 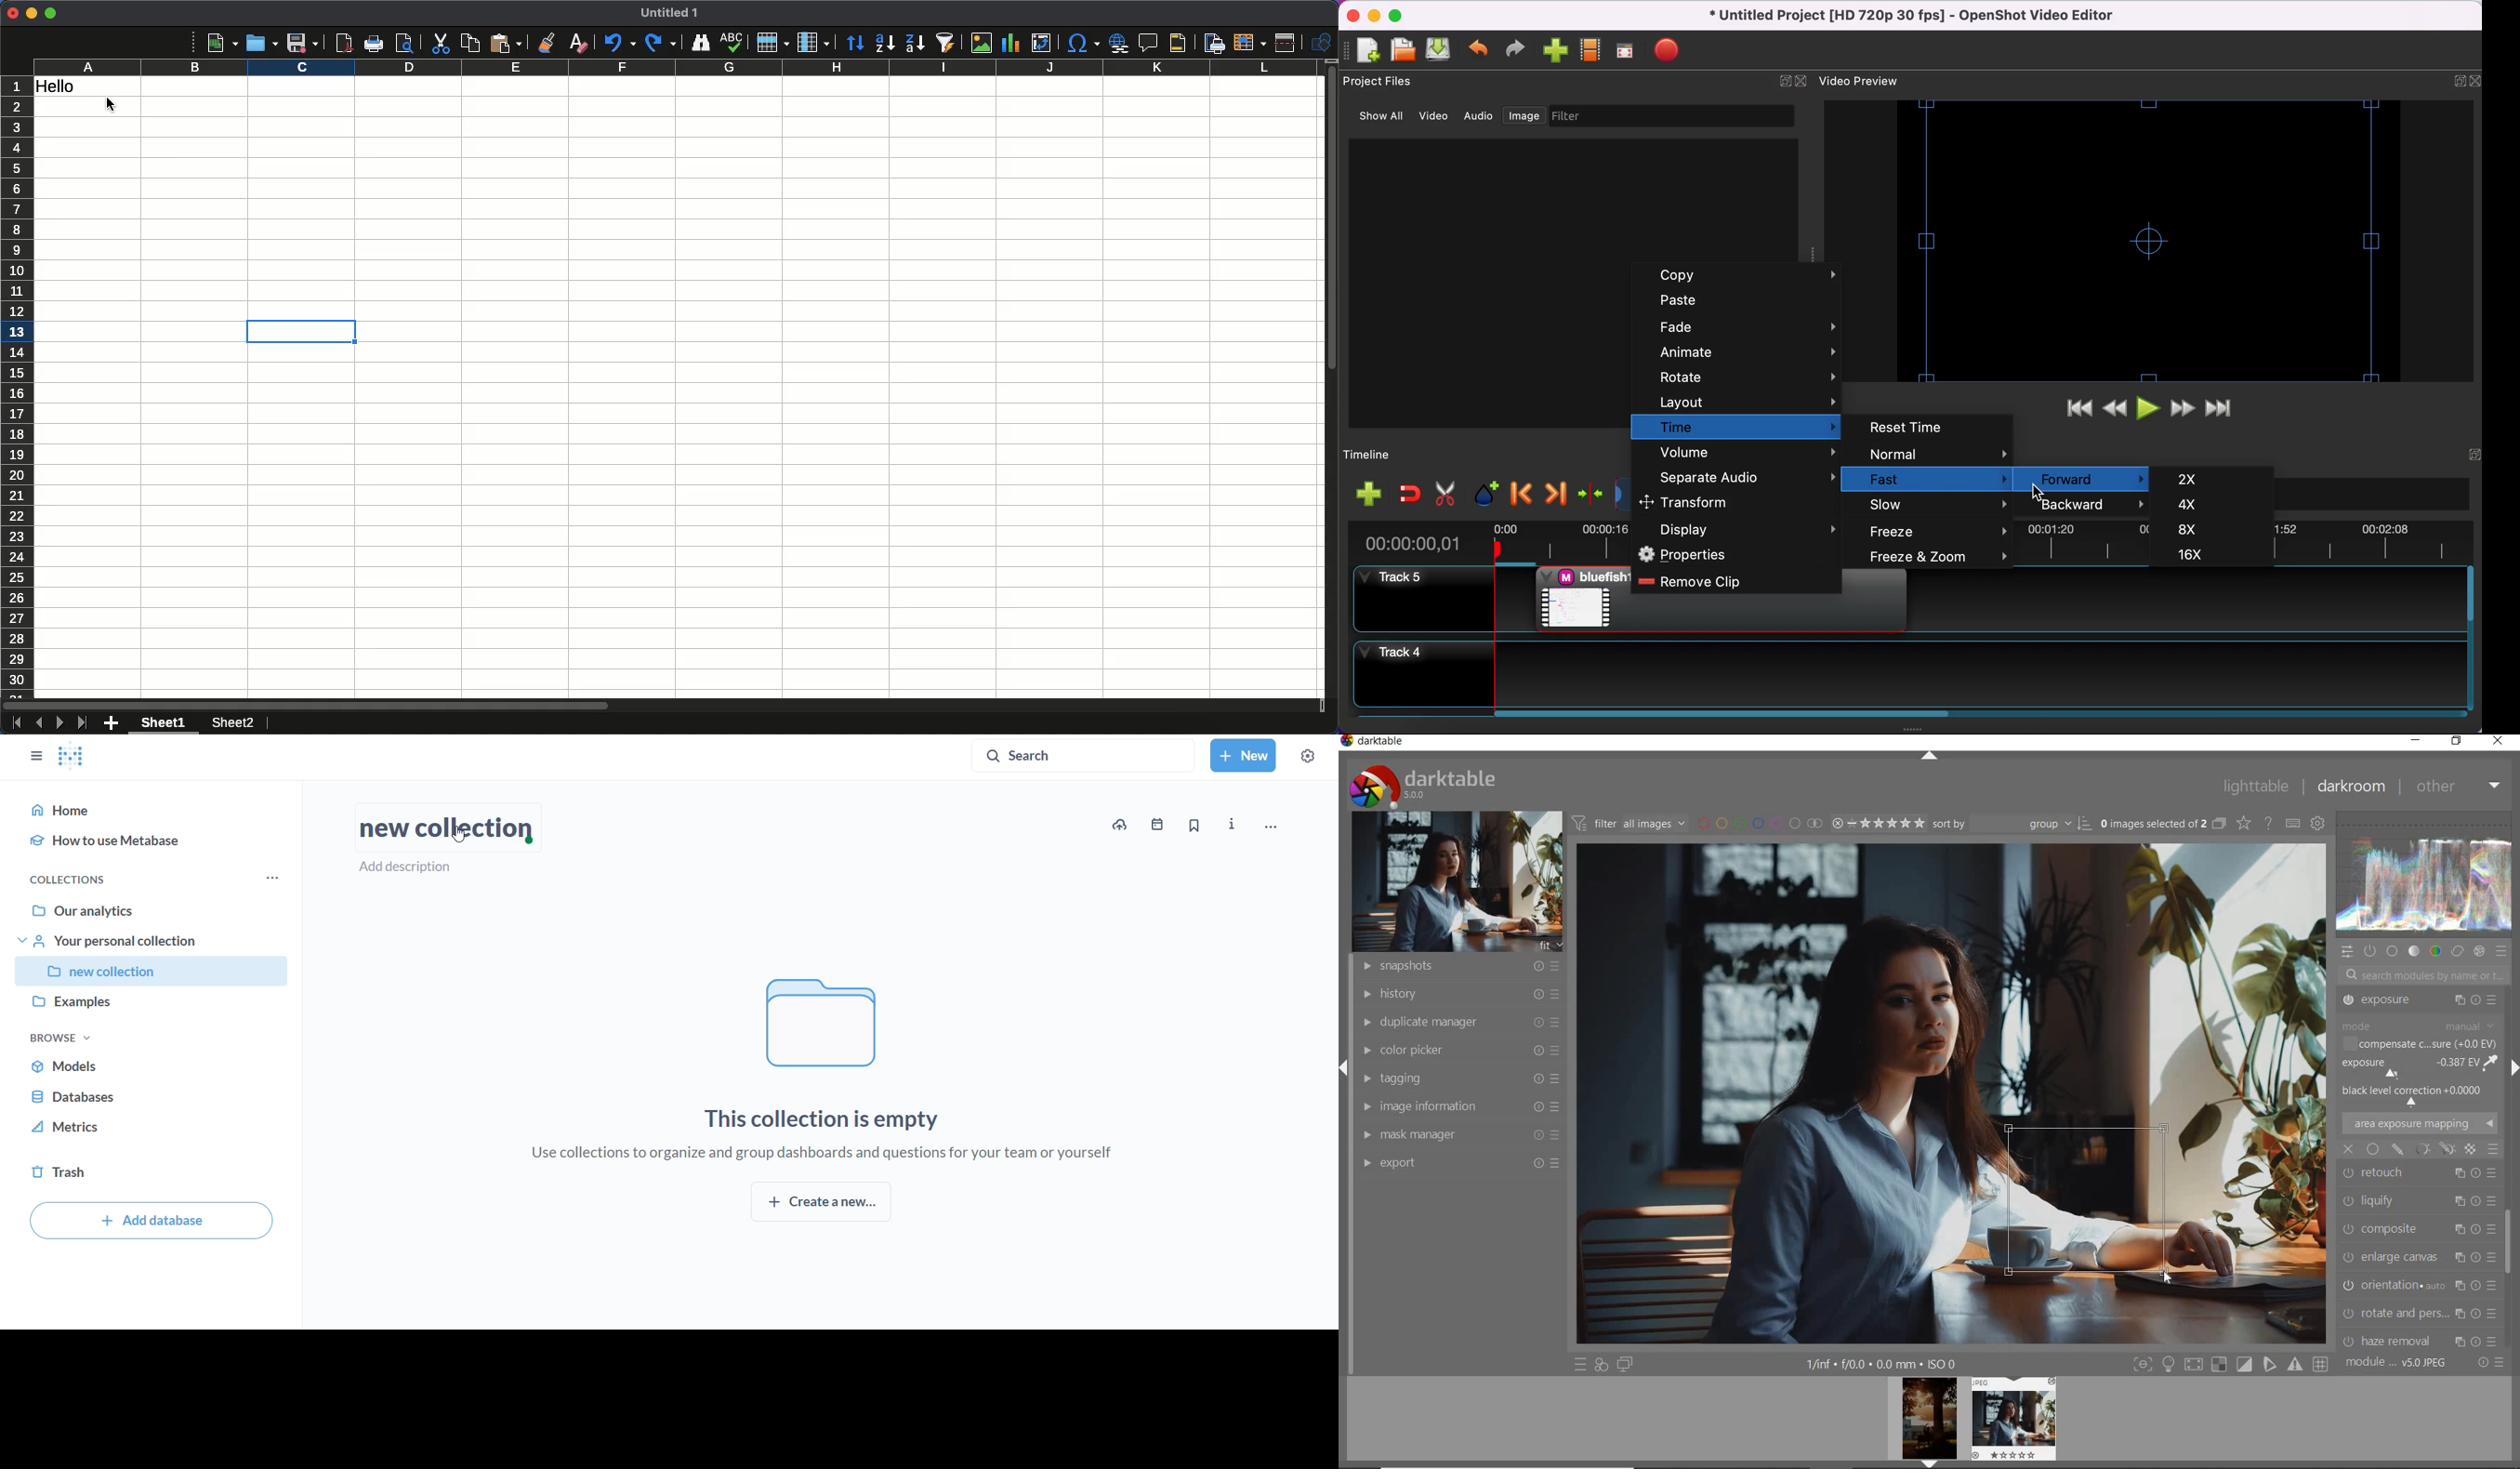 I want to click on EXPOSURE, so click(x=2418, y=1060).